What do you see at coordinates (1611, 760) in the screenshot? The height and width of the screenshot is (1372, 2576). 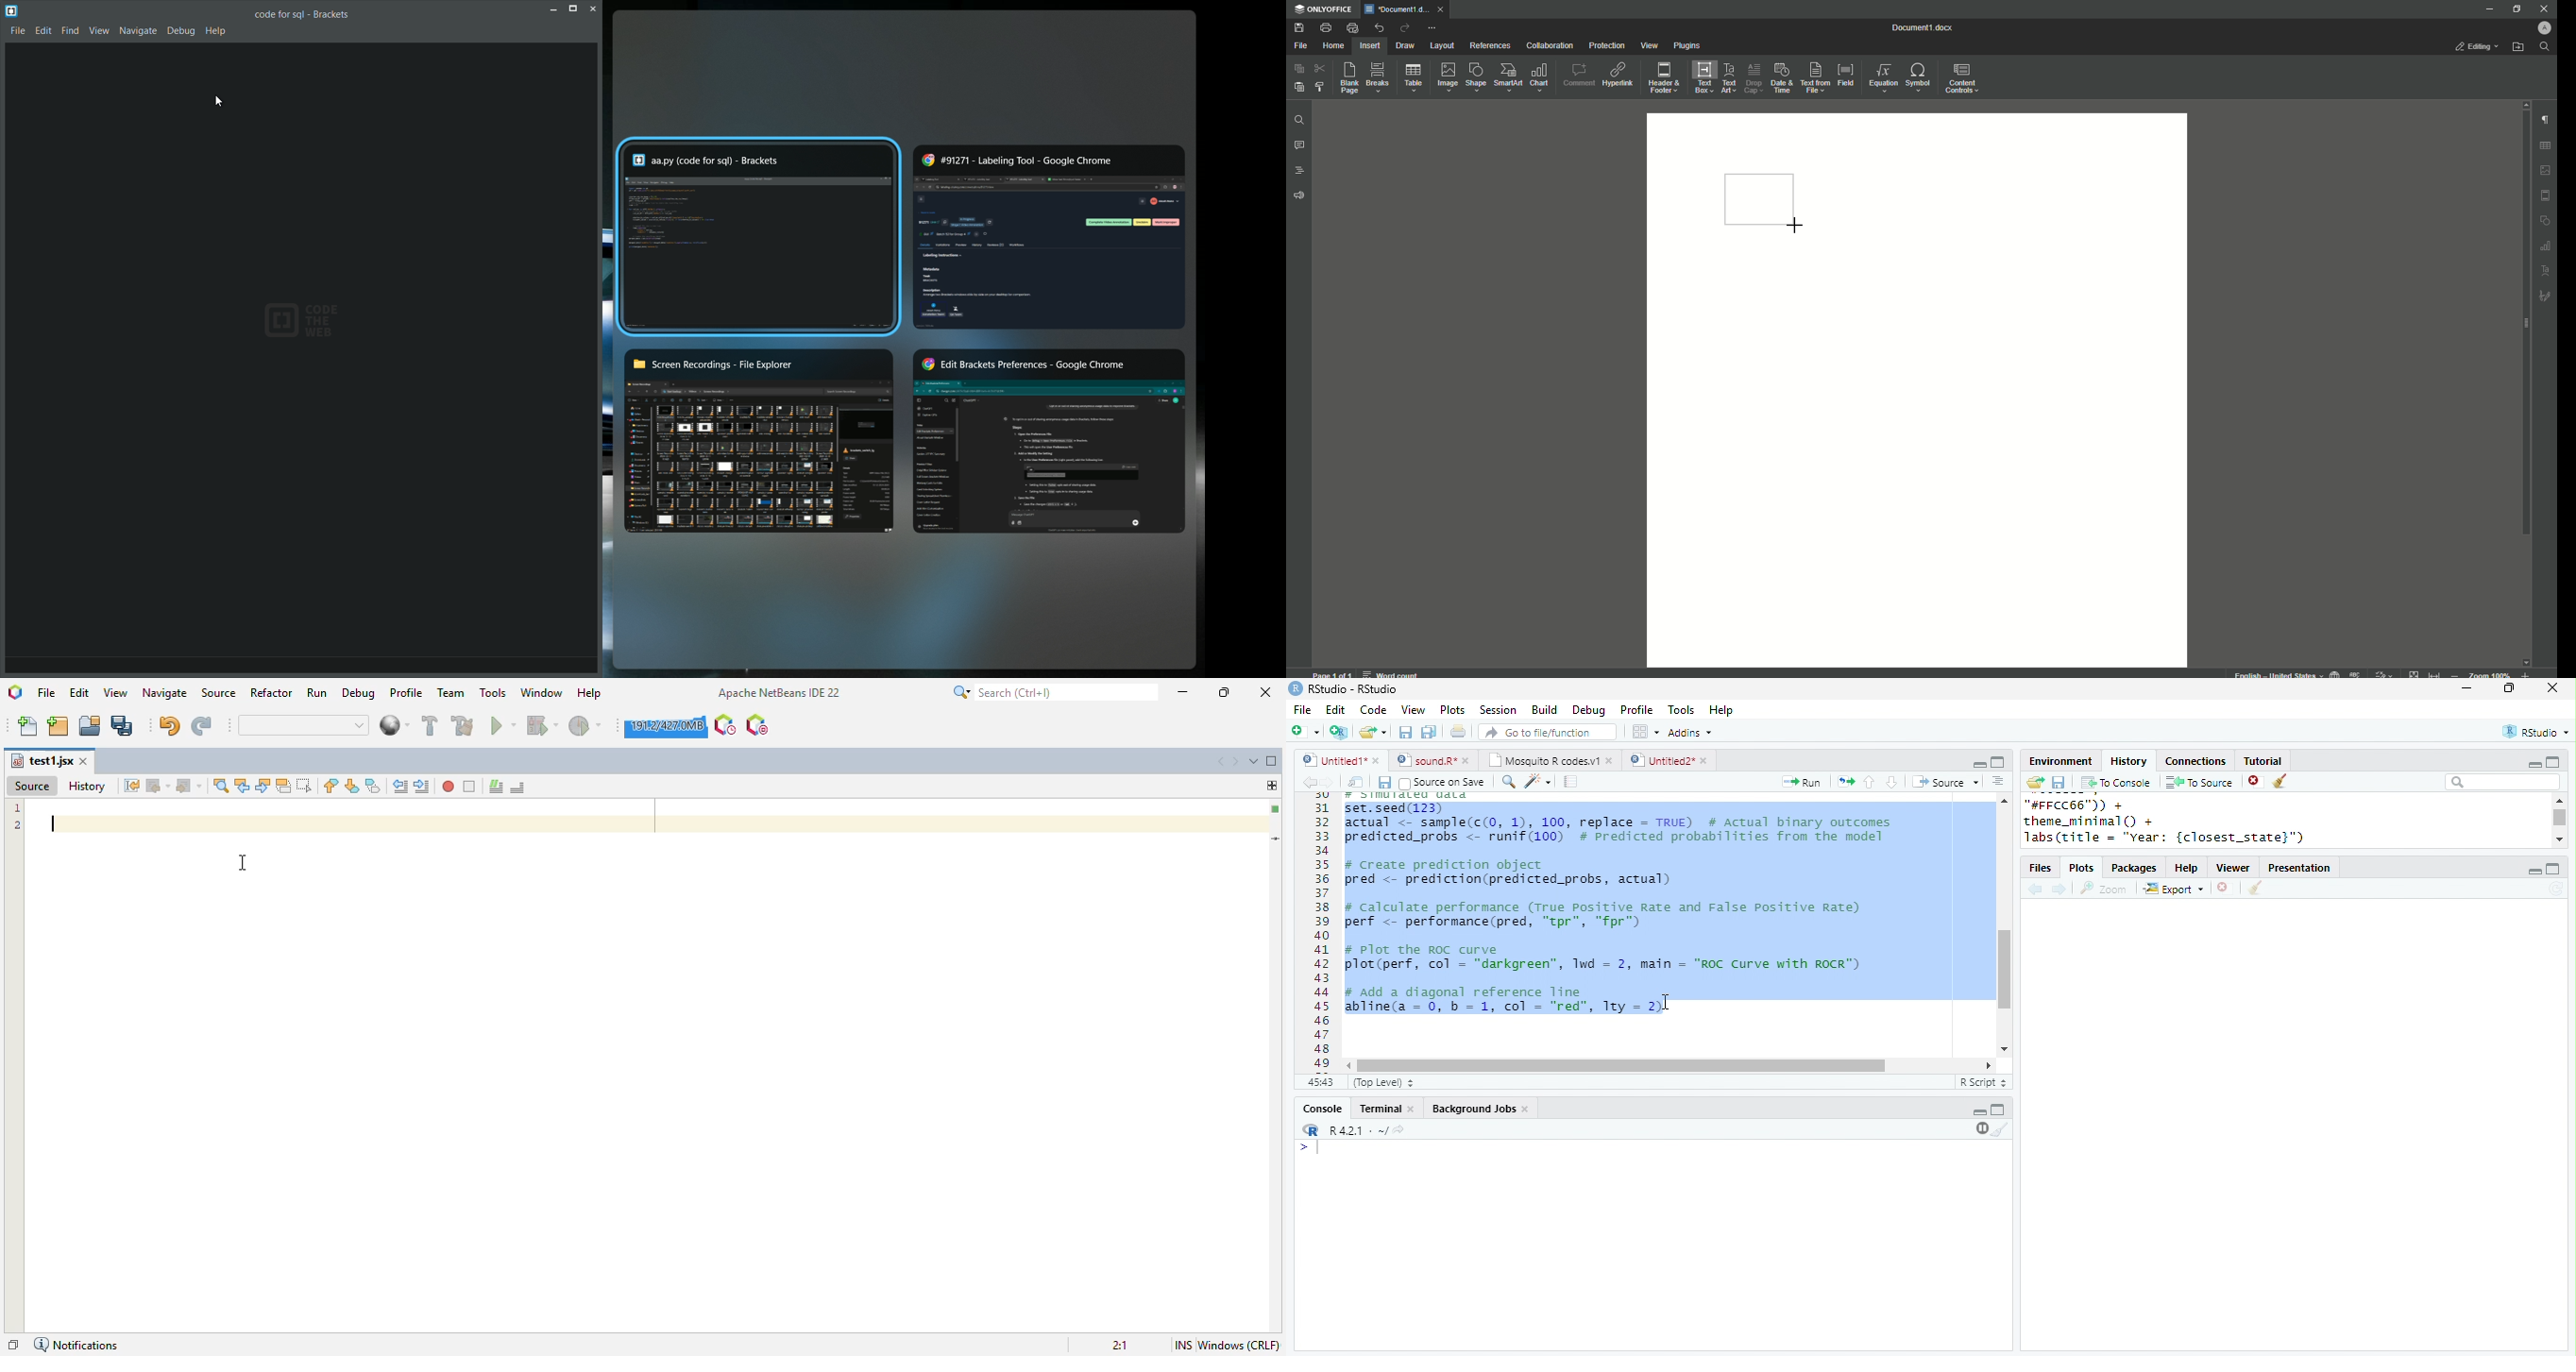 I see `close` at bounding box center [1611, 760].